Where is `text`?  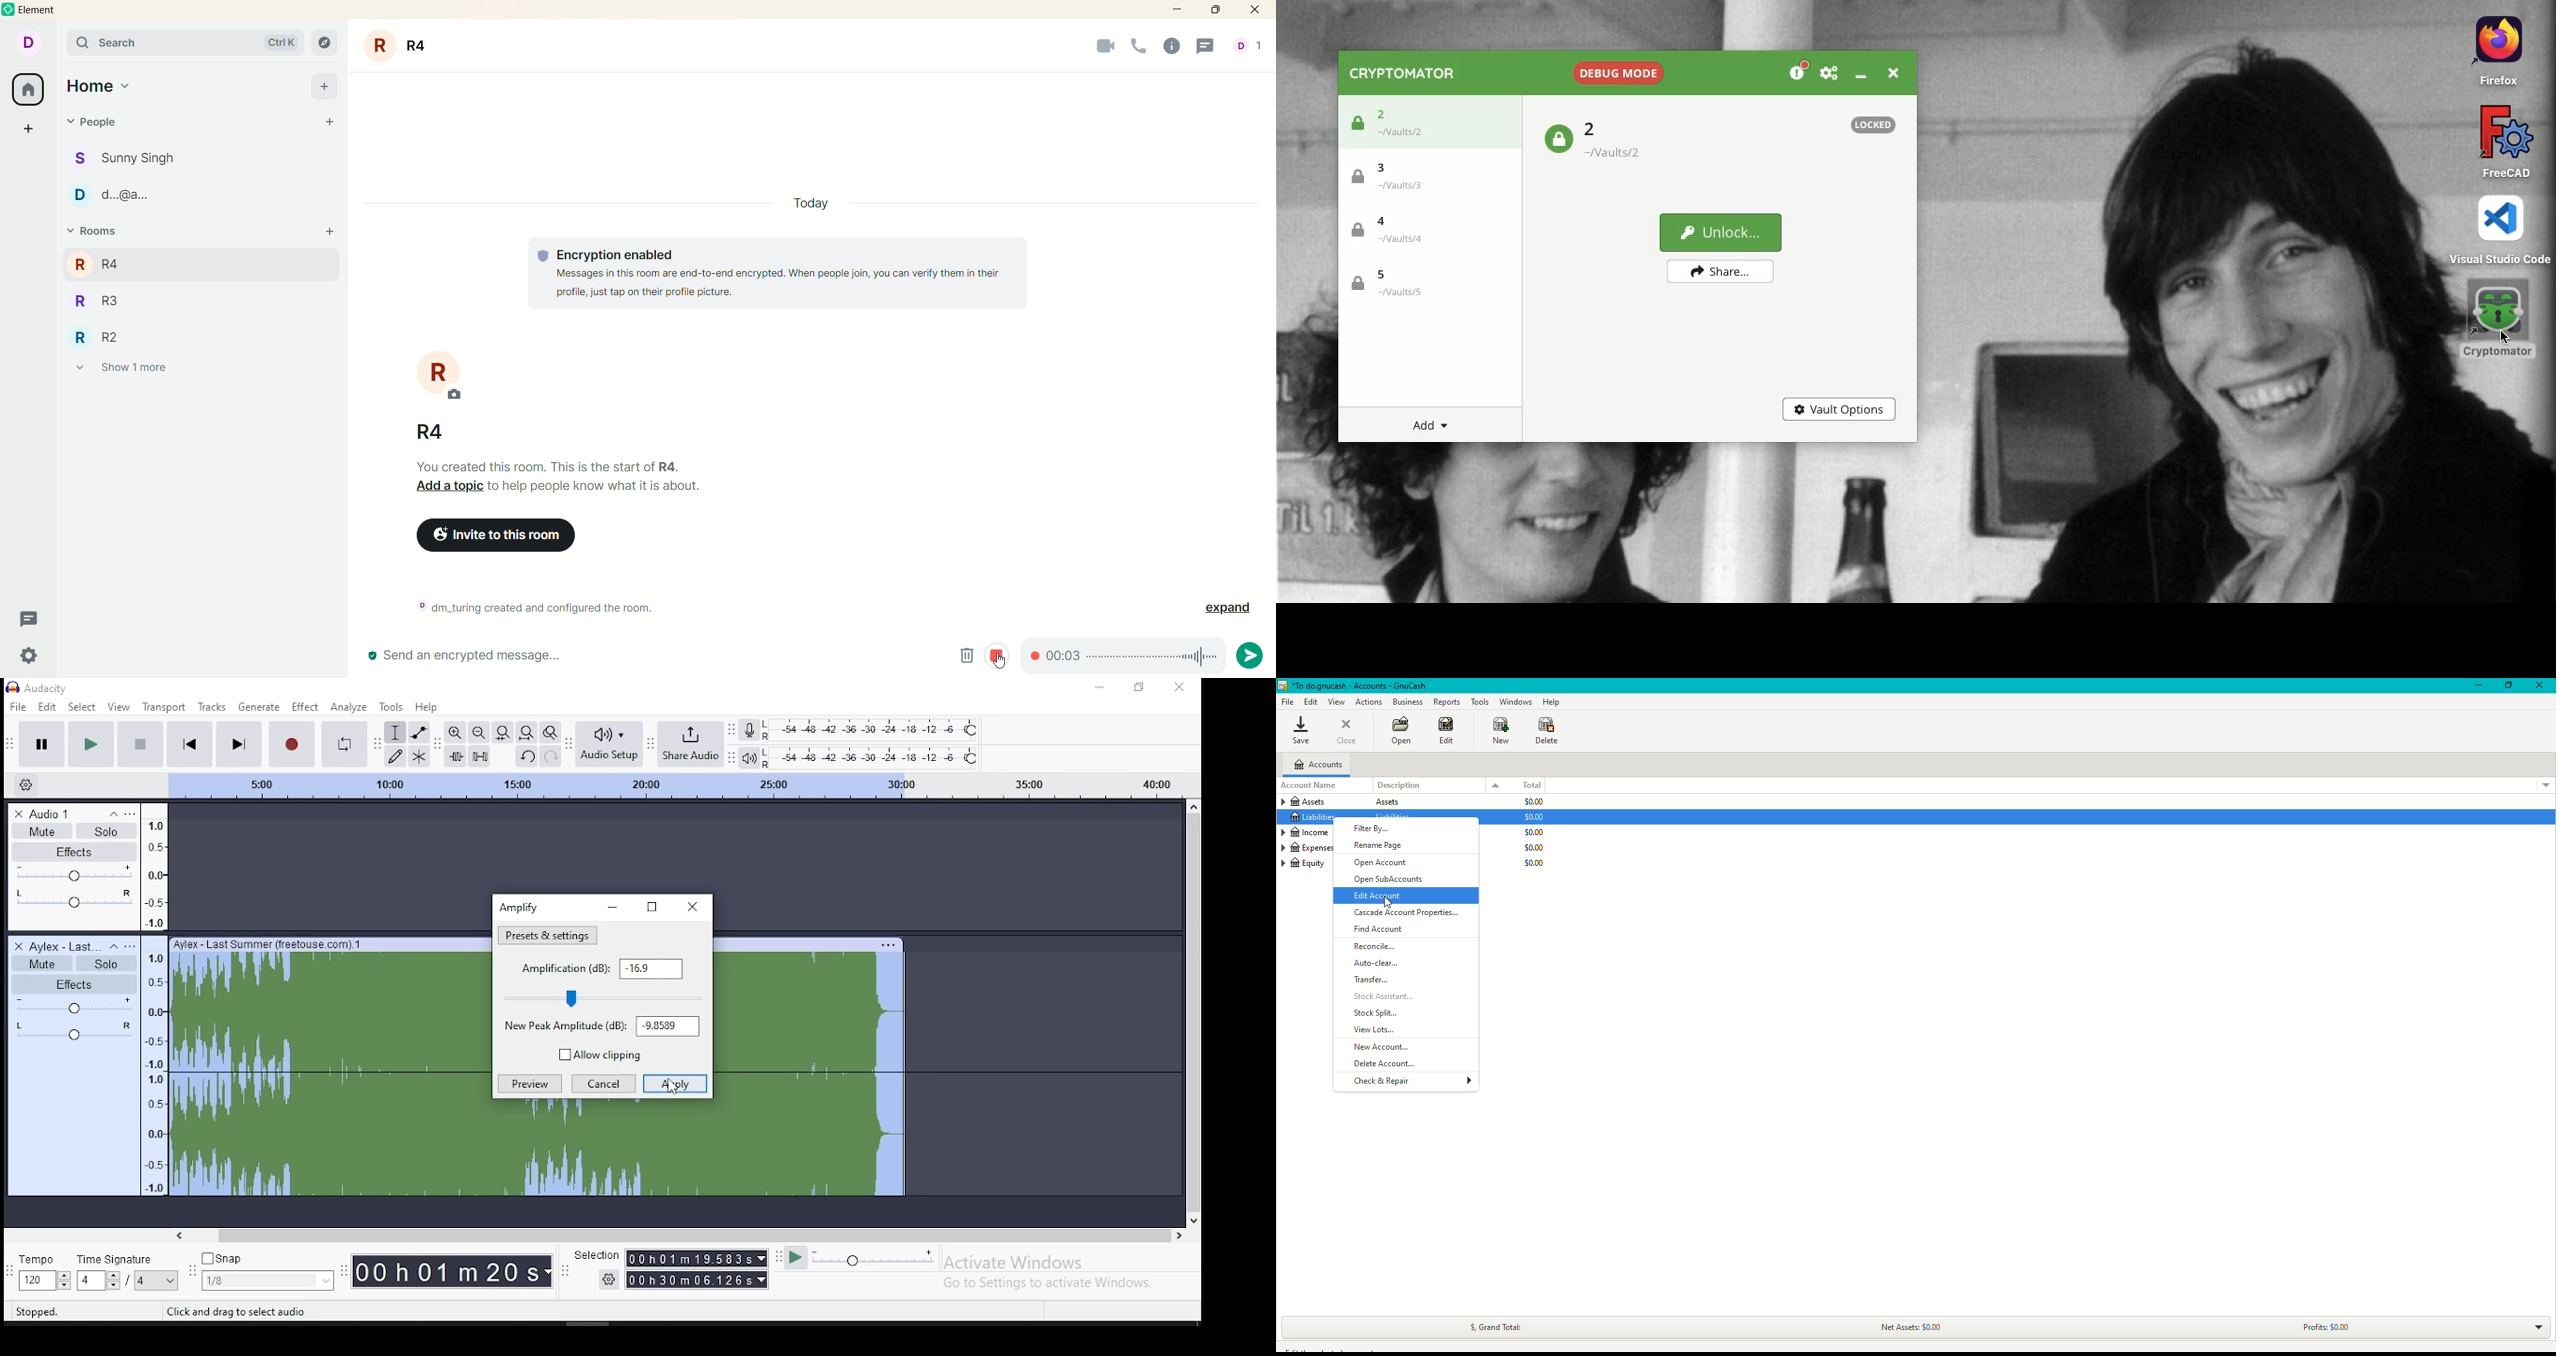 text is located at coordinates (543, 606).